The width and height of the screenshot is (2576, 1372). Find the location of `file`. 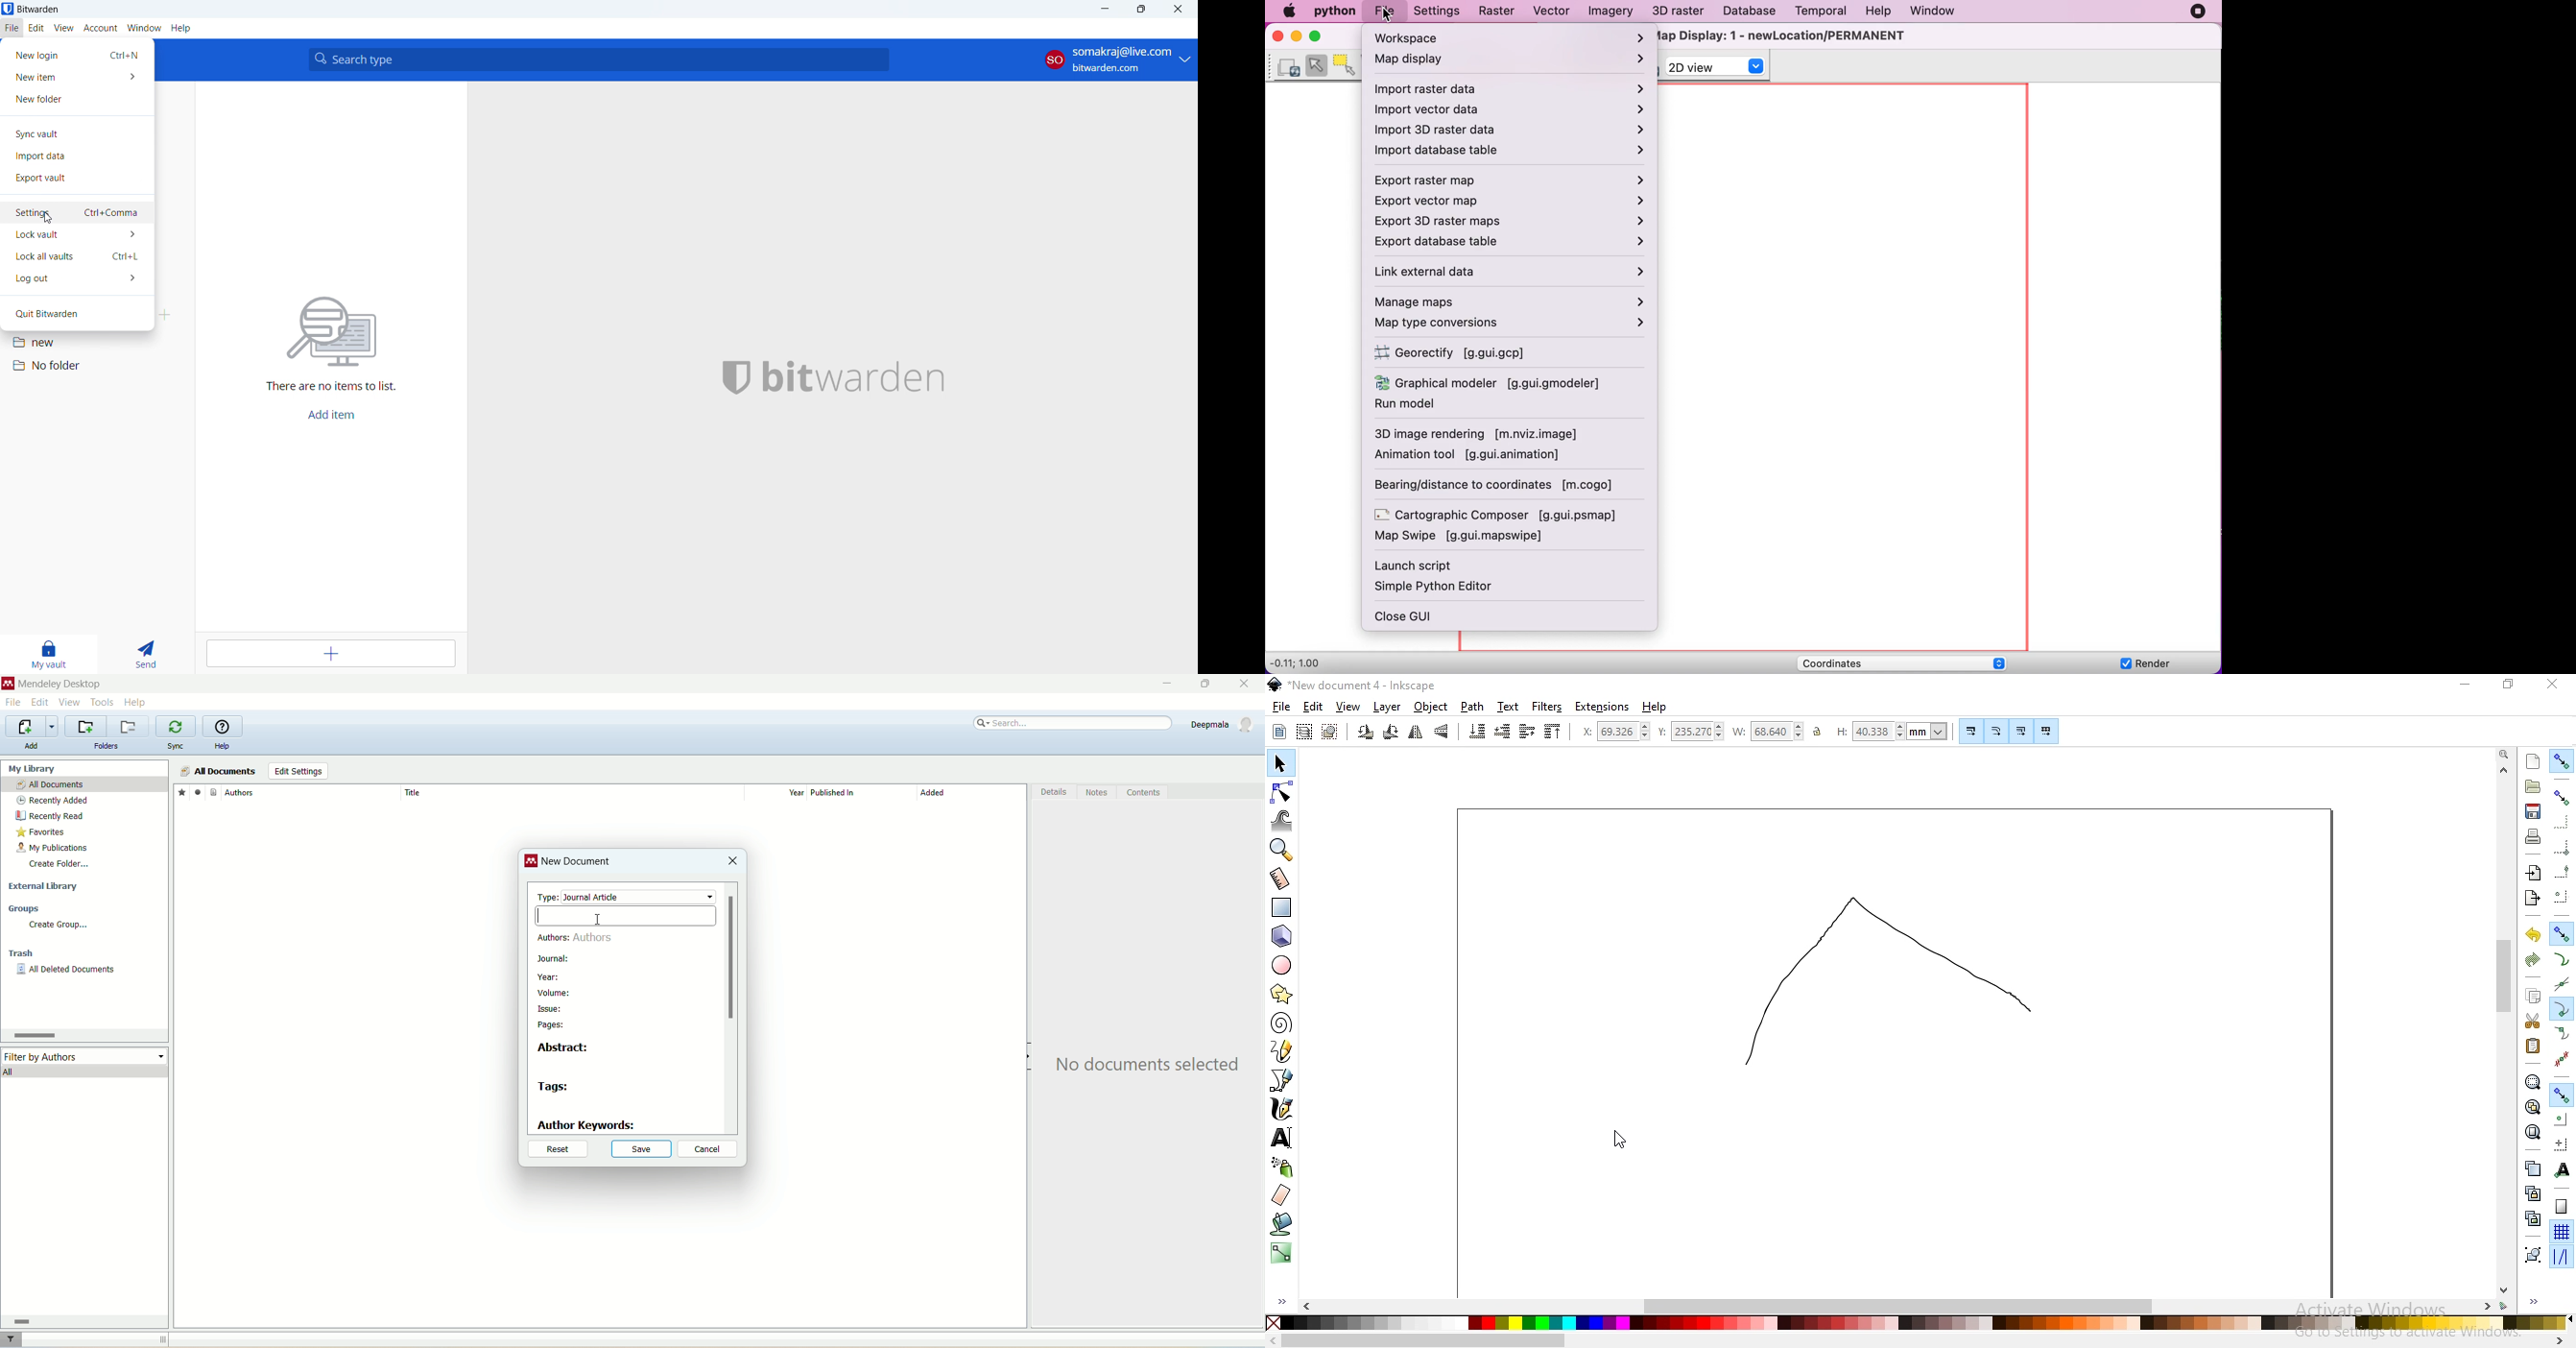

file is located at coordinates (13, 704).